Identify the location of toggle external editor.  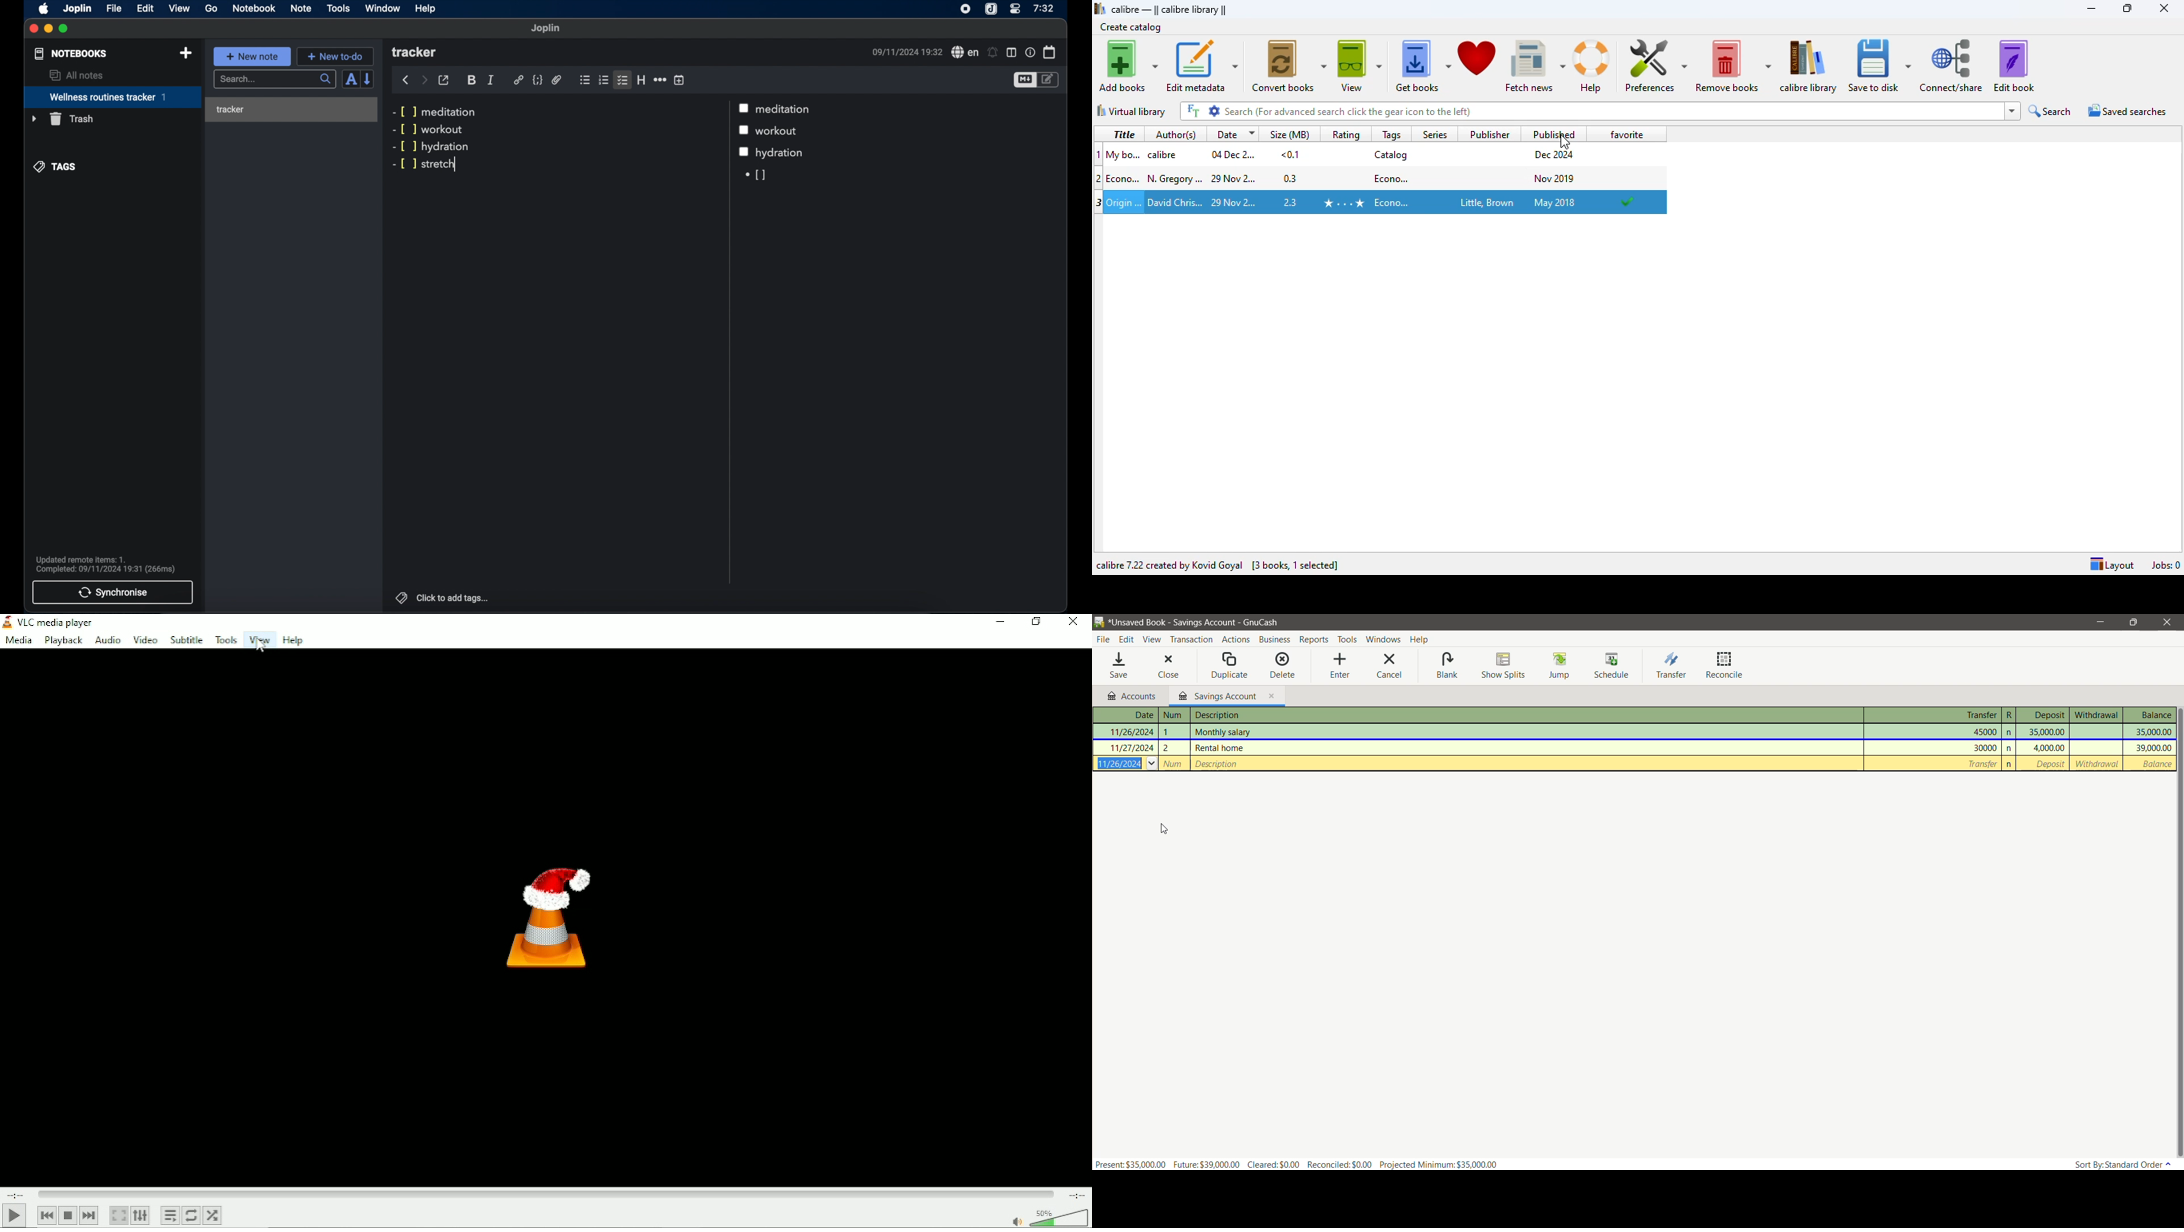
(444, 80).